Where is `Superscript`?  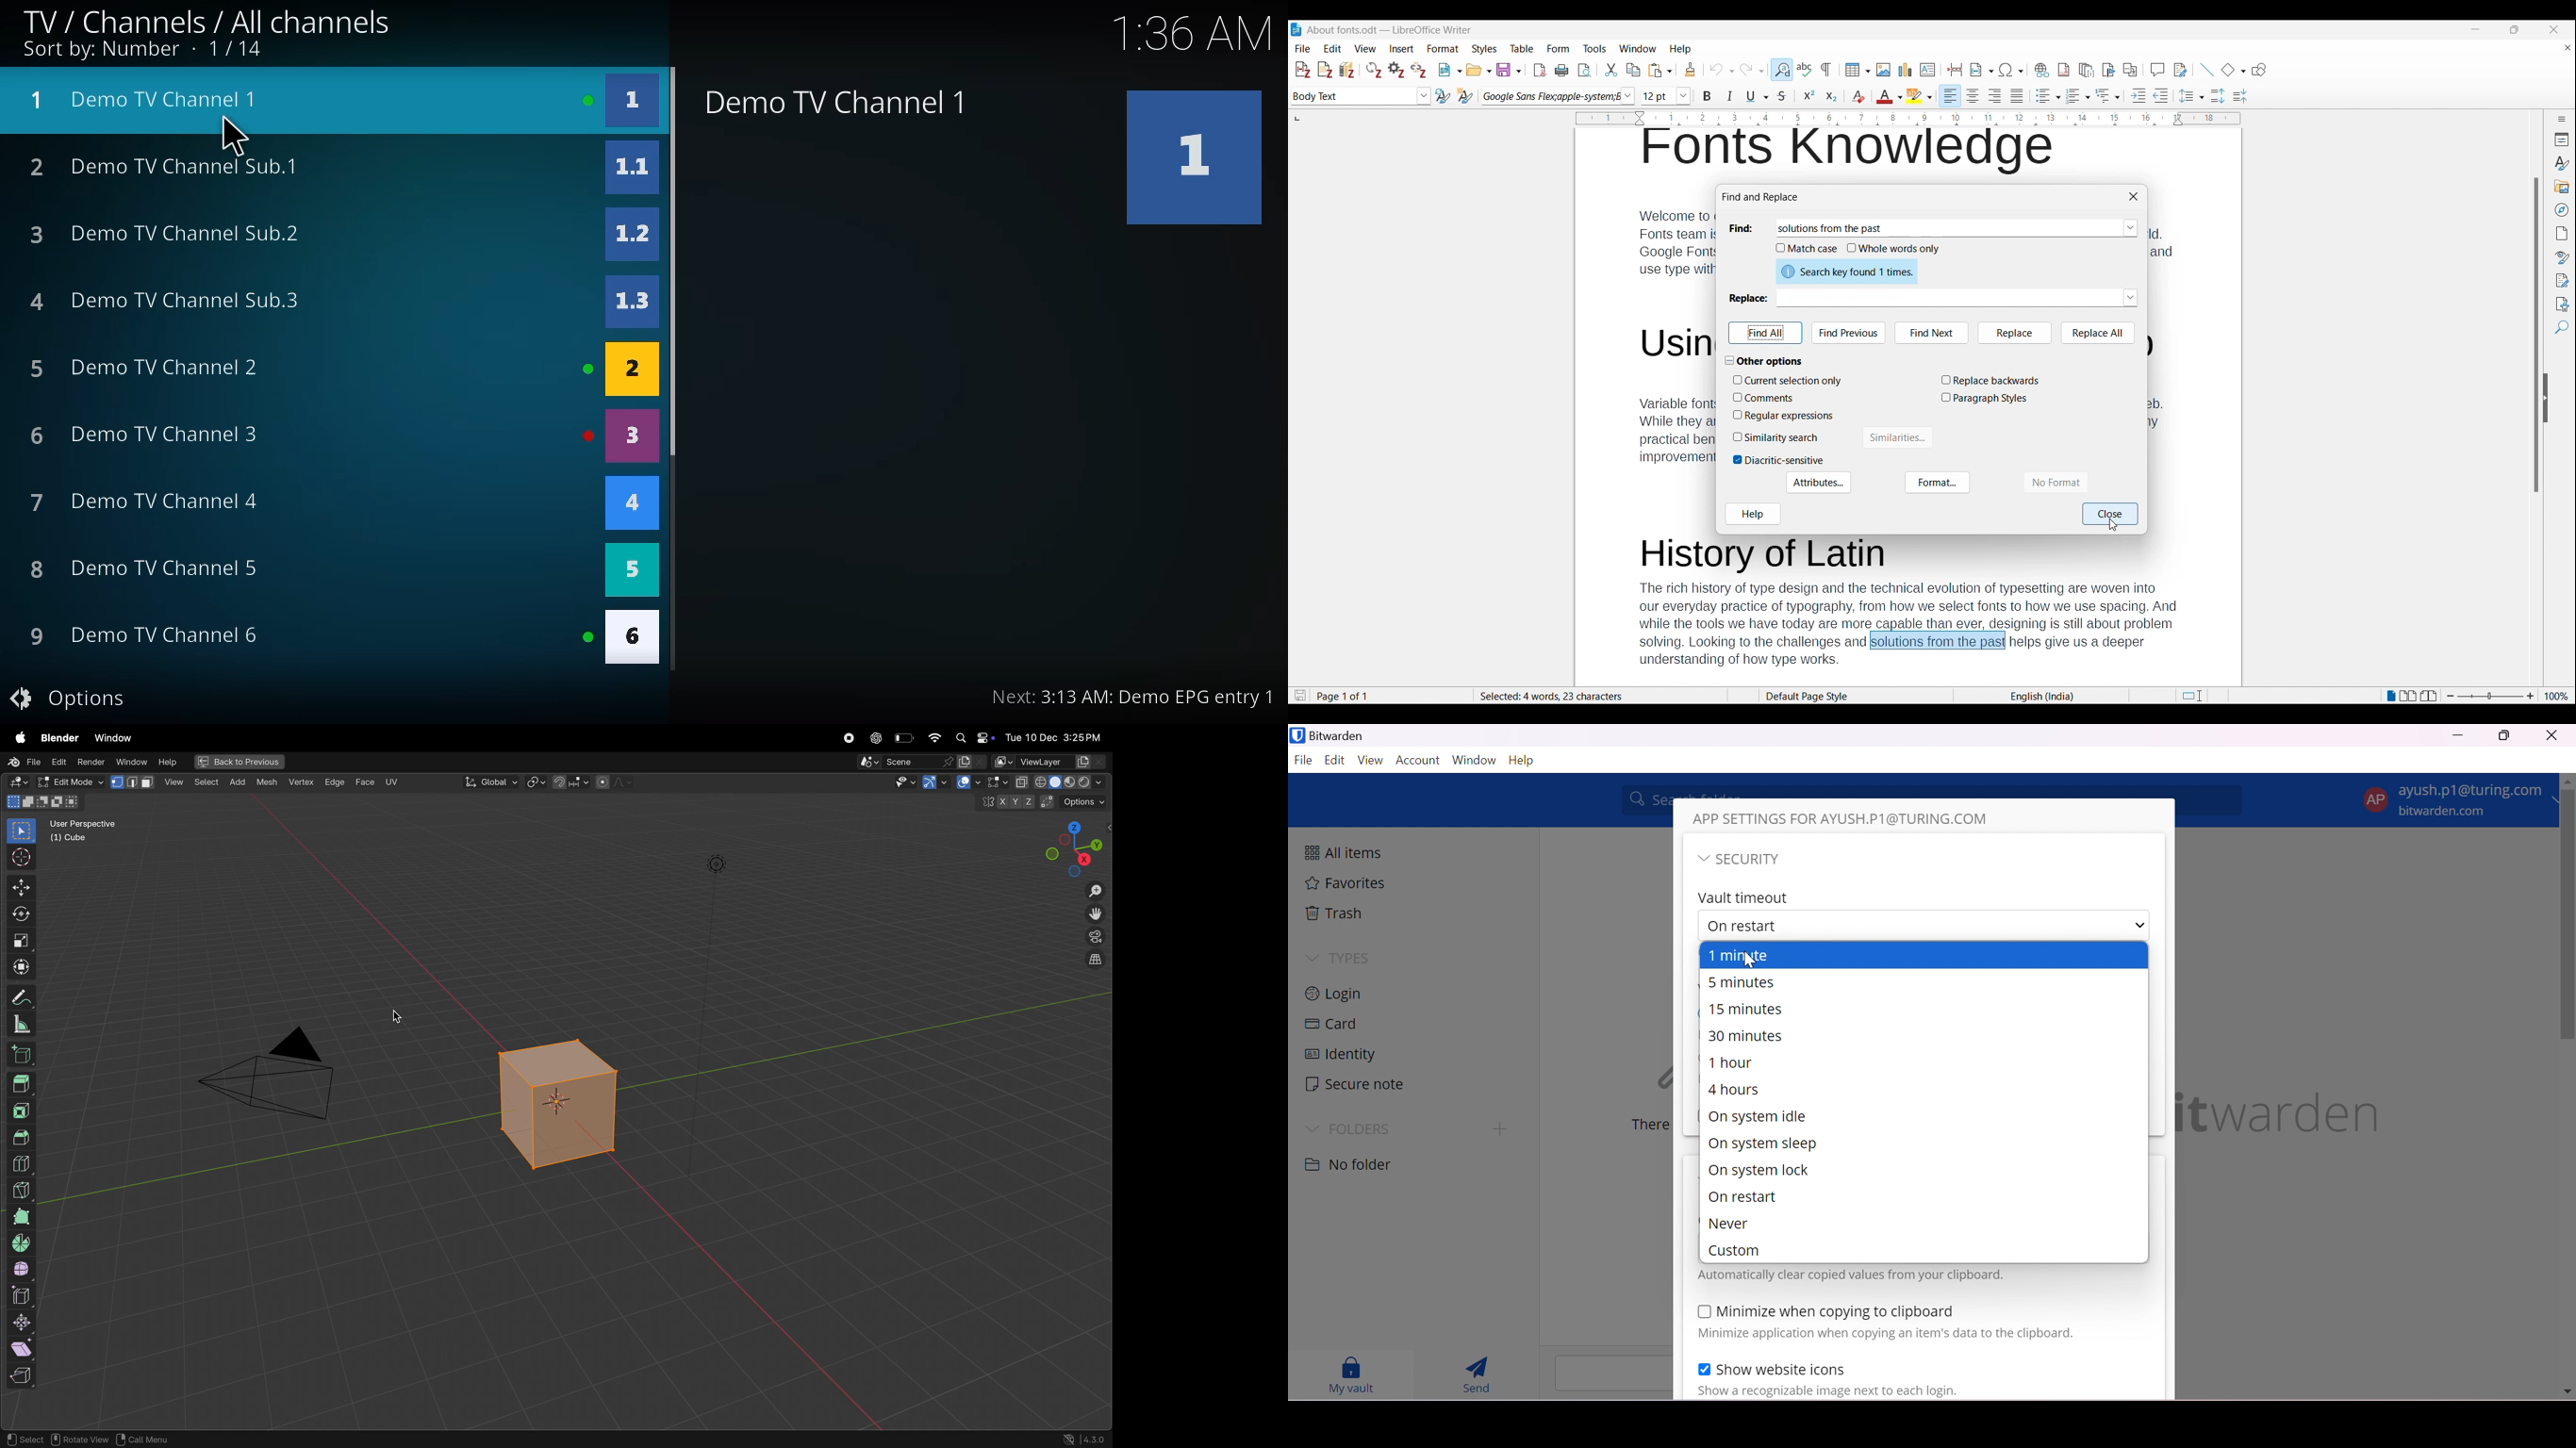 Superscript is located at coordinates (1810, 97).